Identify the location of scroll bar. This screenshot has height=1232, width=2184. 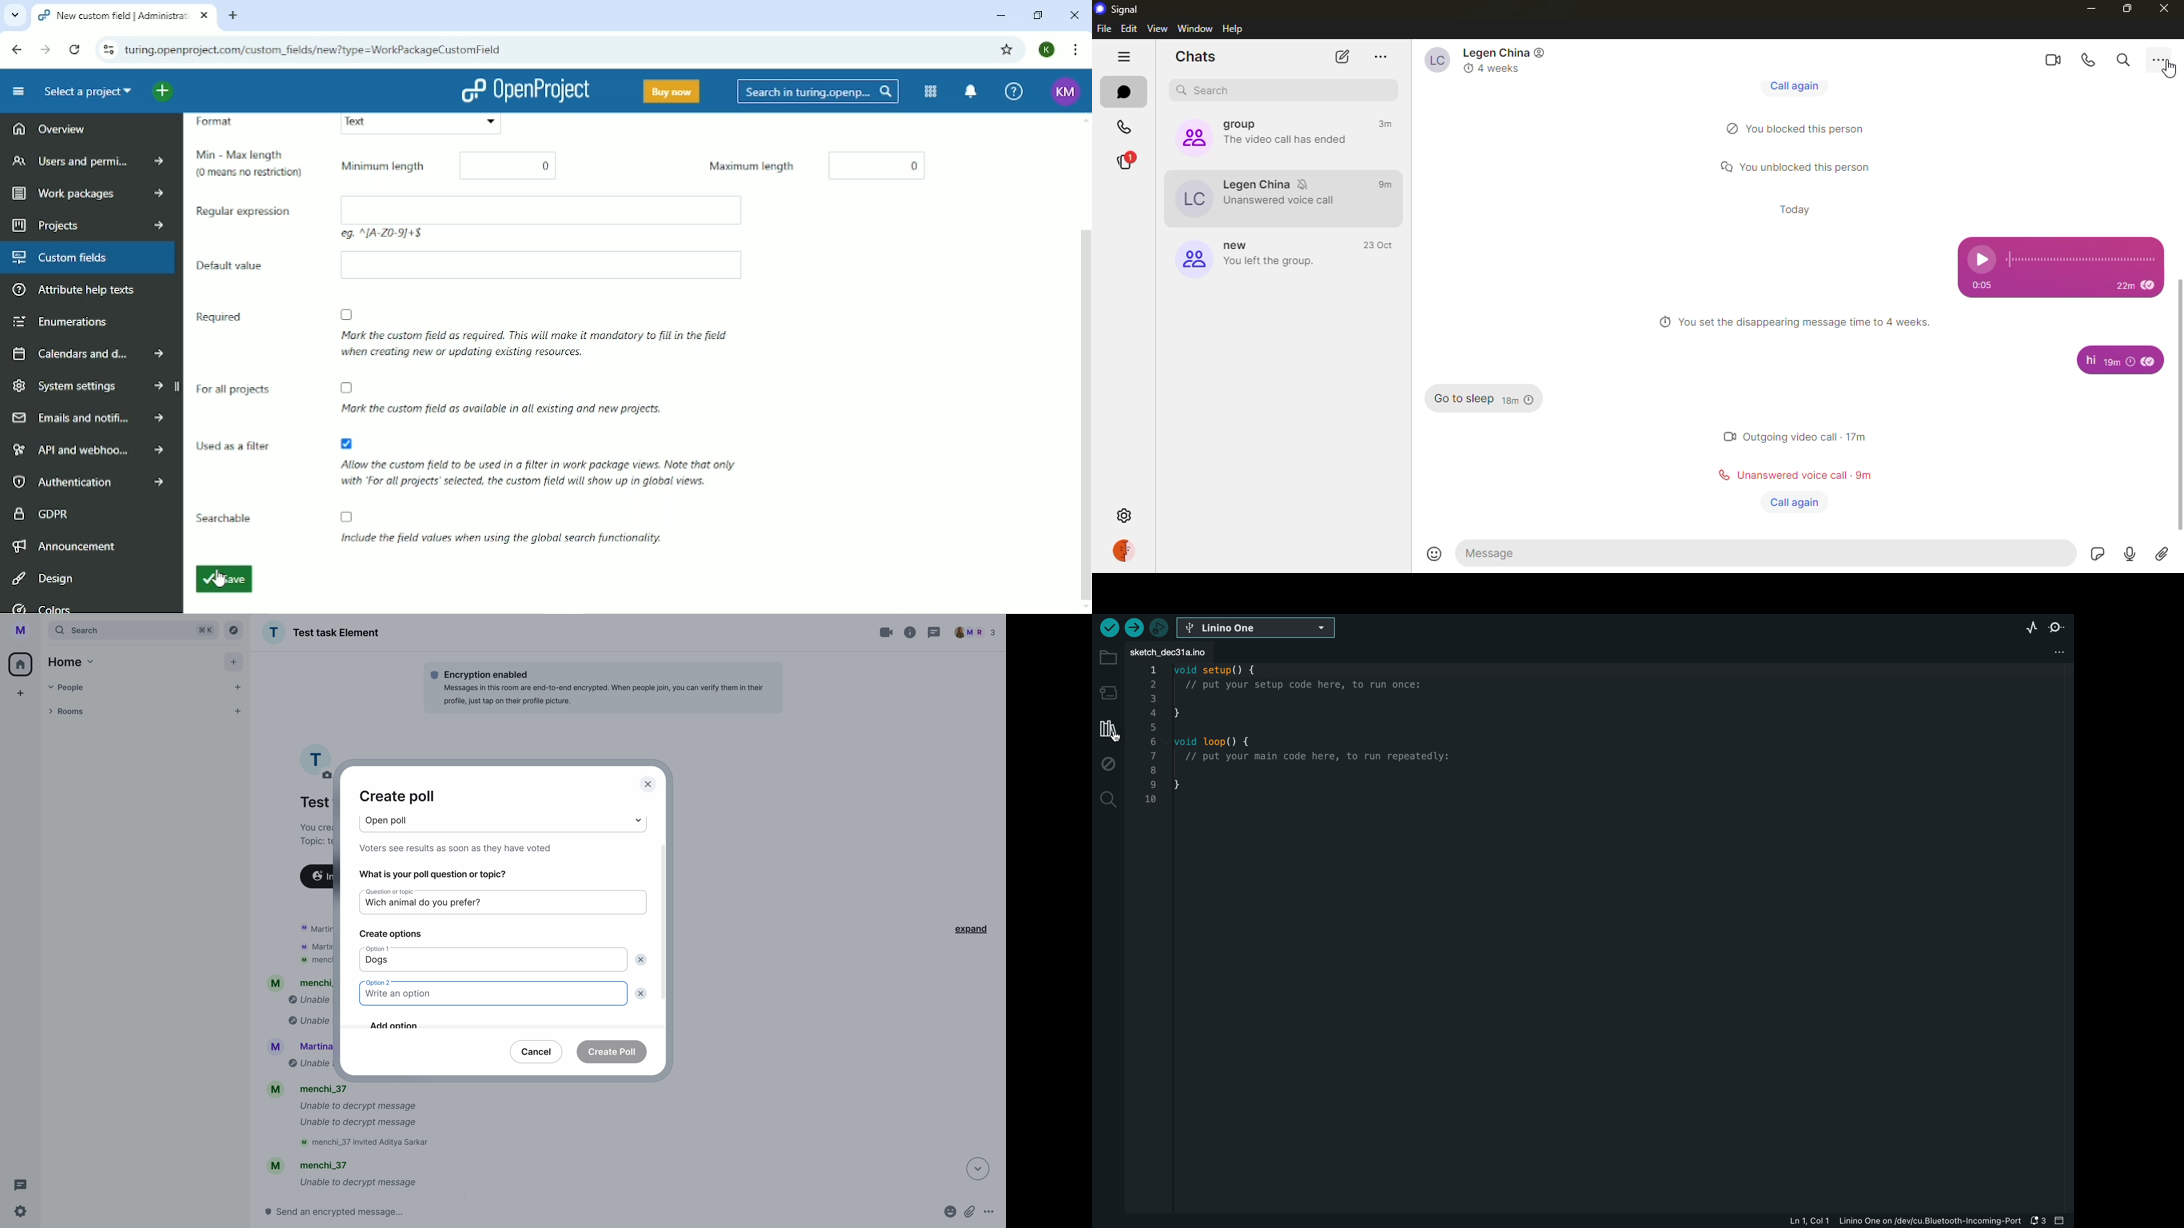
(2178, 410).